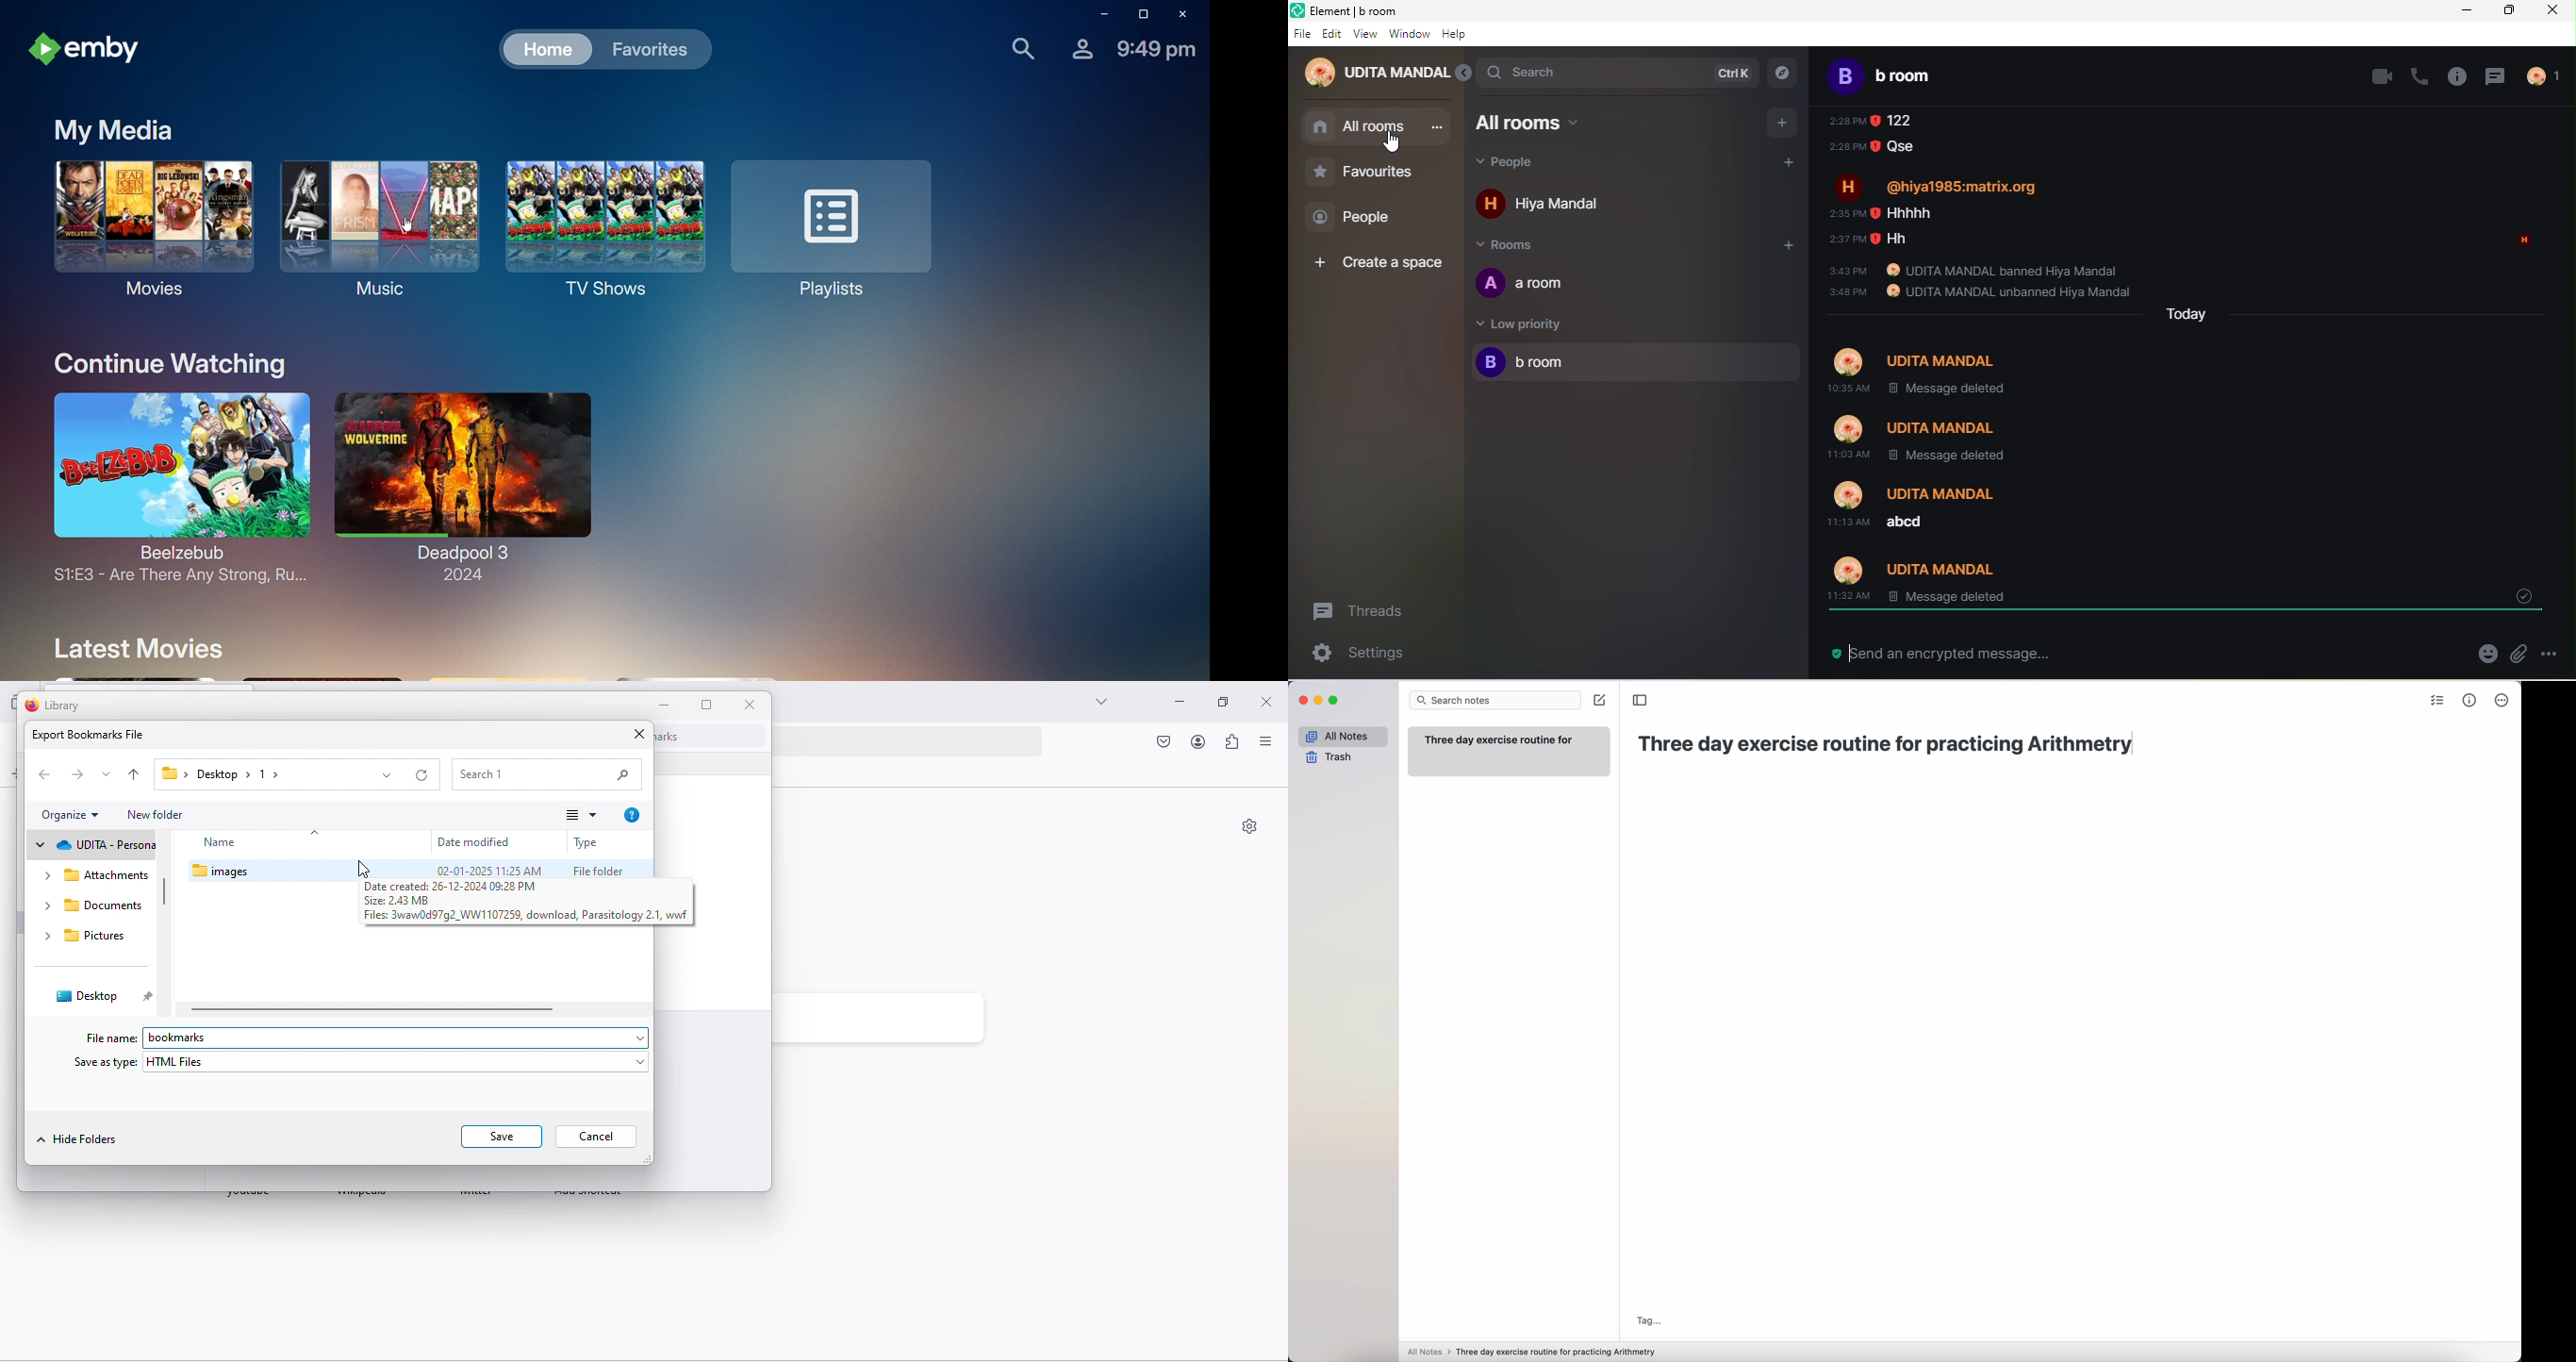 Image resolution: width=2576 pixels, height=1372 pixels. I want to click on search bar, so click(546, 774).